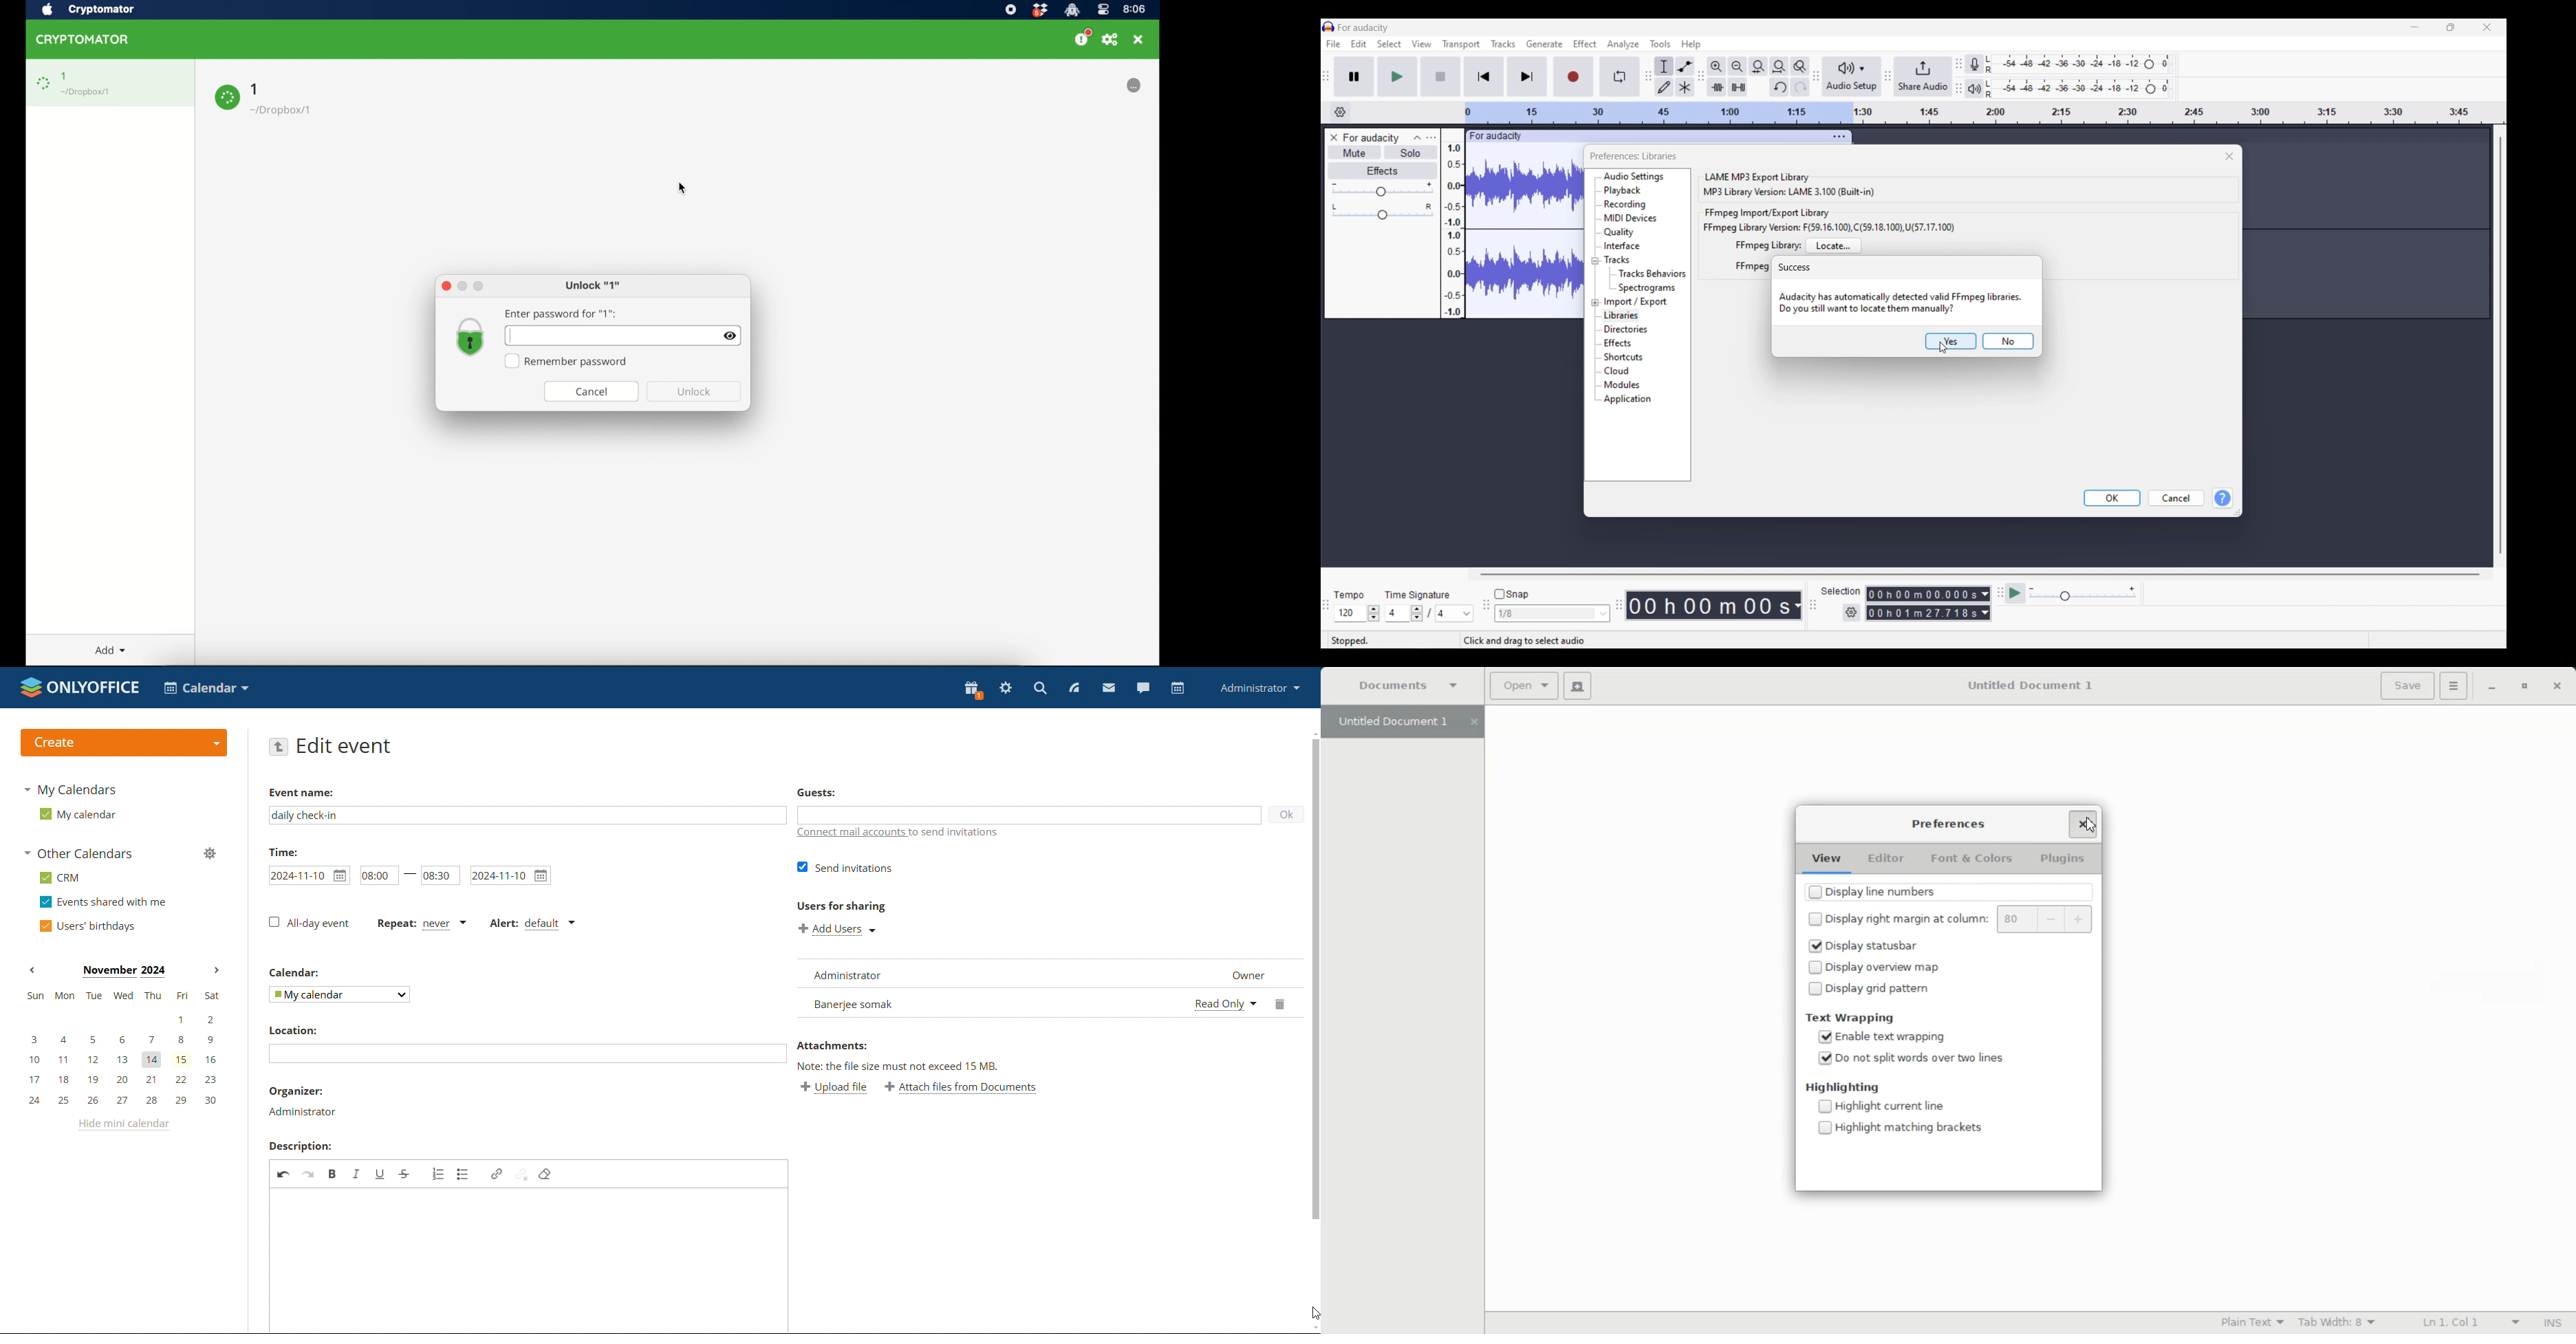 This screenshot has height=1344, width=2576. I want to click on Save, so click(2408, 685).